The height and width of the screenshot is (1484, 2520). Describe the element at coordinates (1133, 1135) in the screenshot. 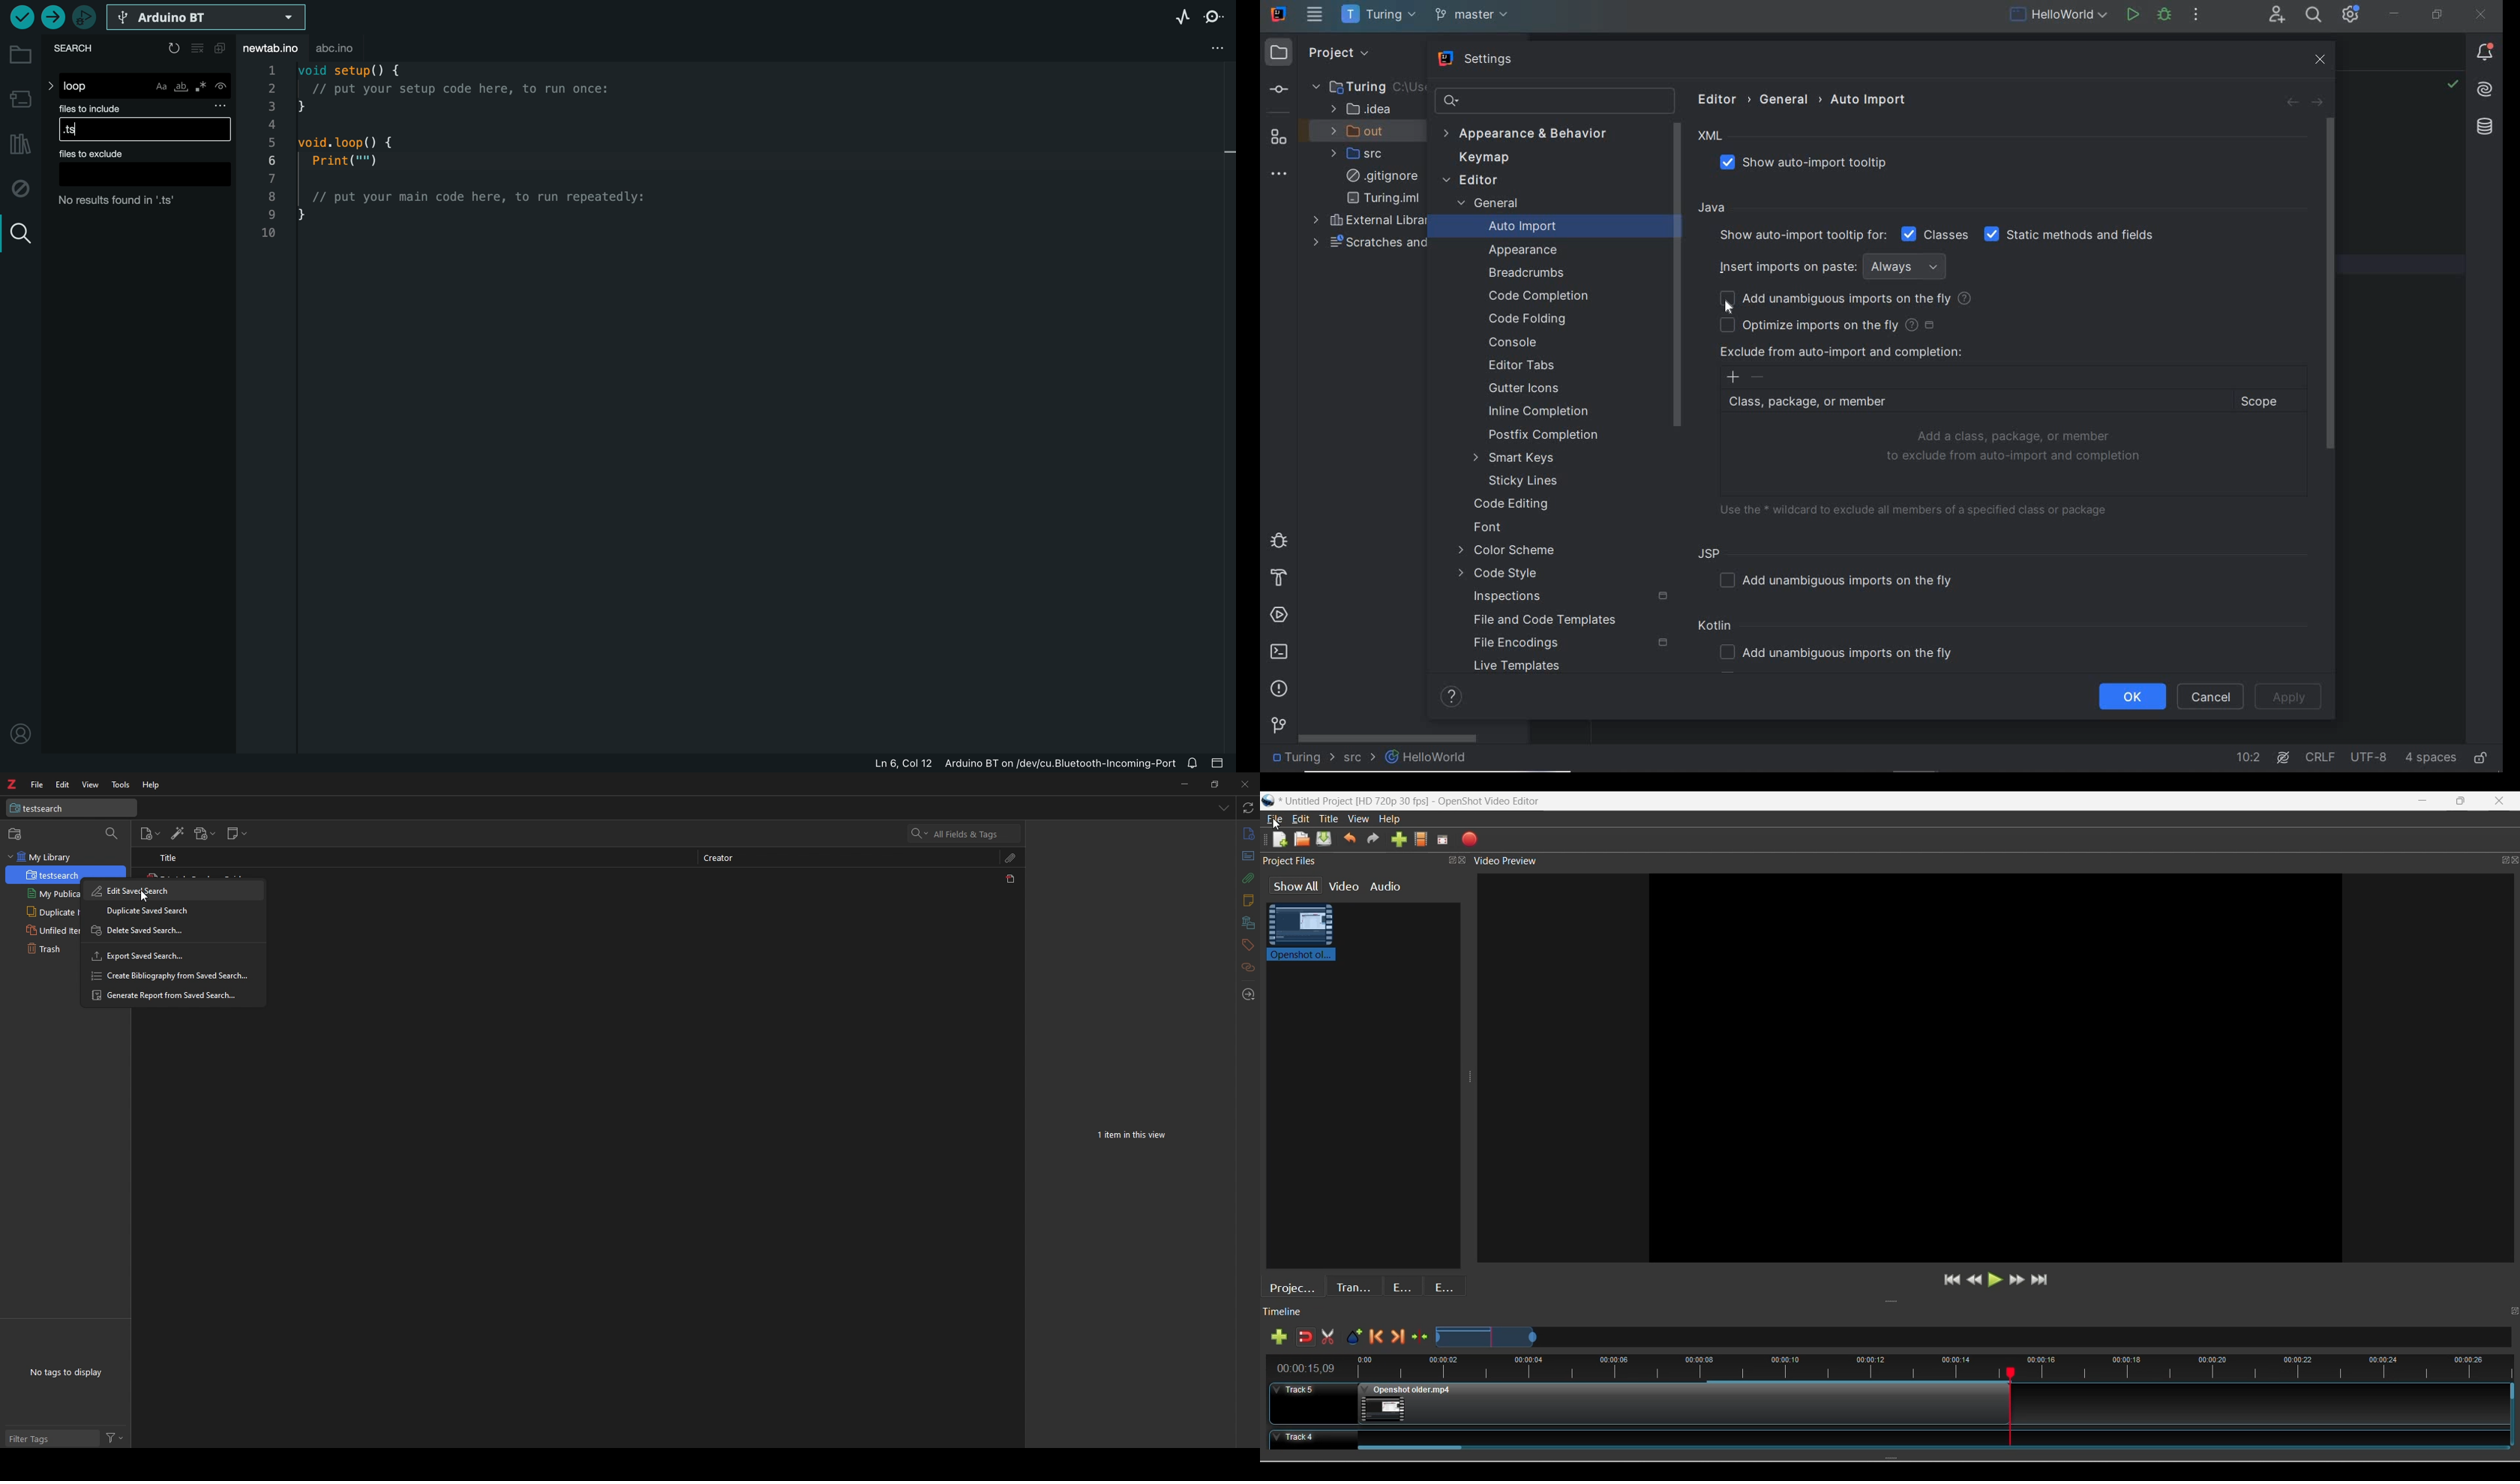

I see `1 item in this view` at that location.